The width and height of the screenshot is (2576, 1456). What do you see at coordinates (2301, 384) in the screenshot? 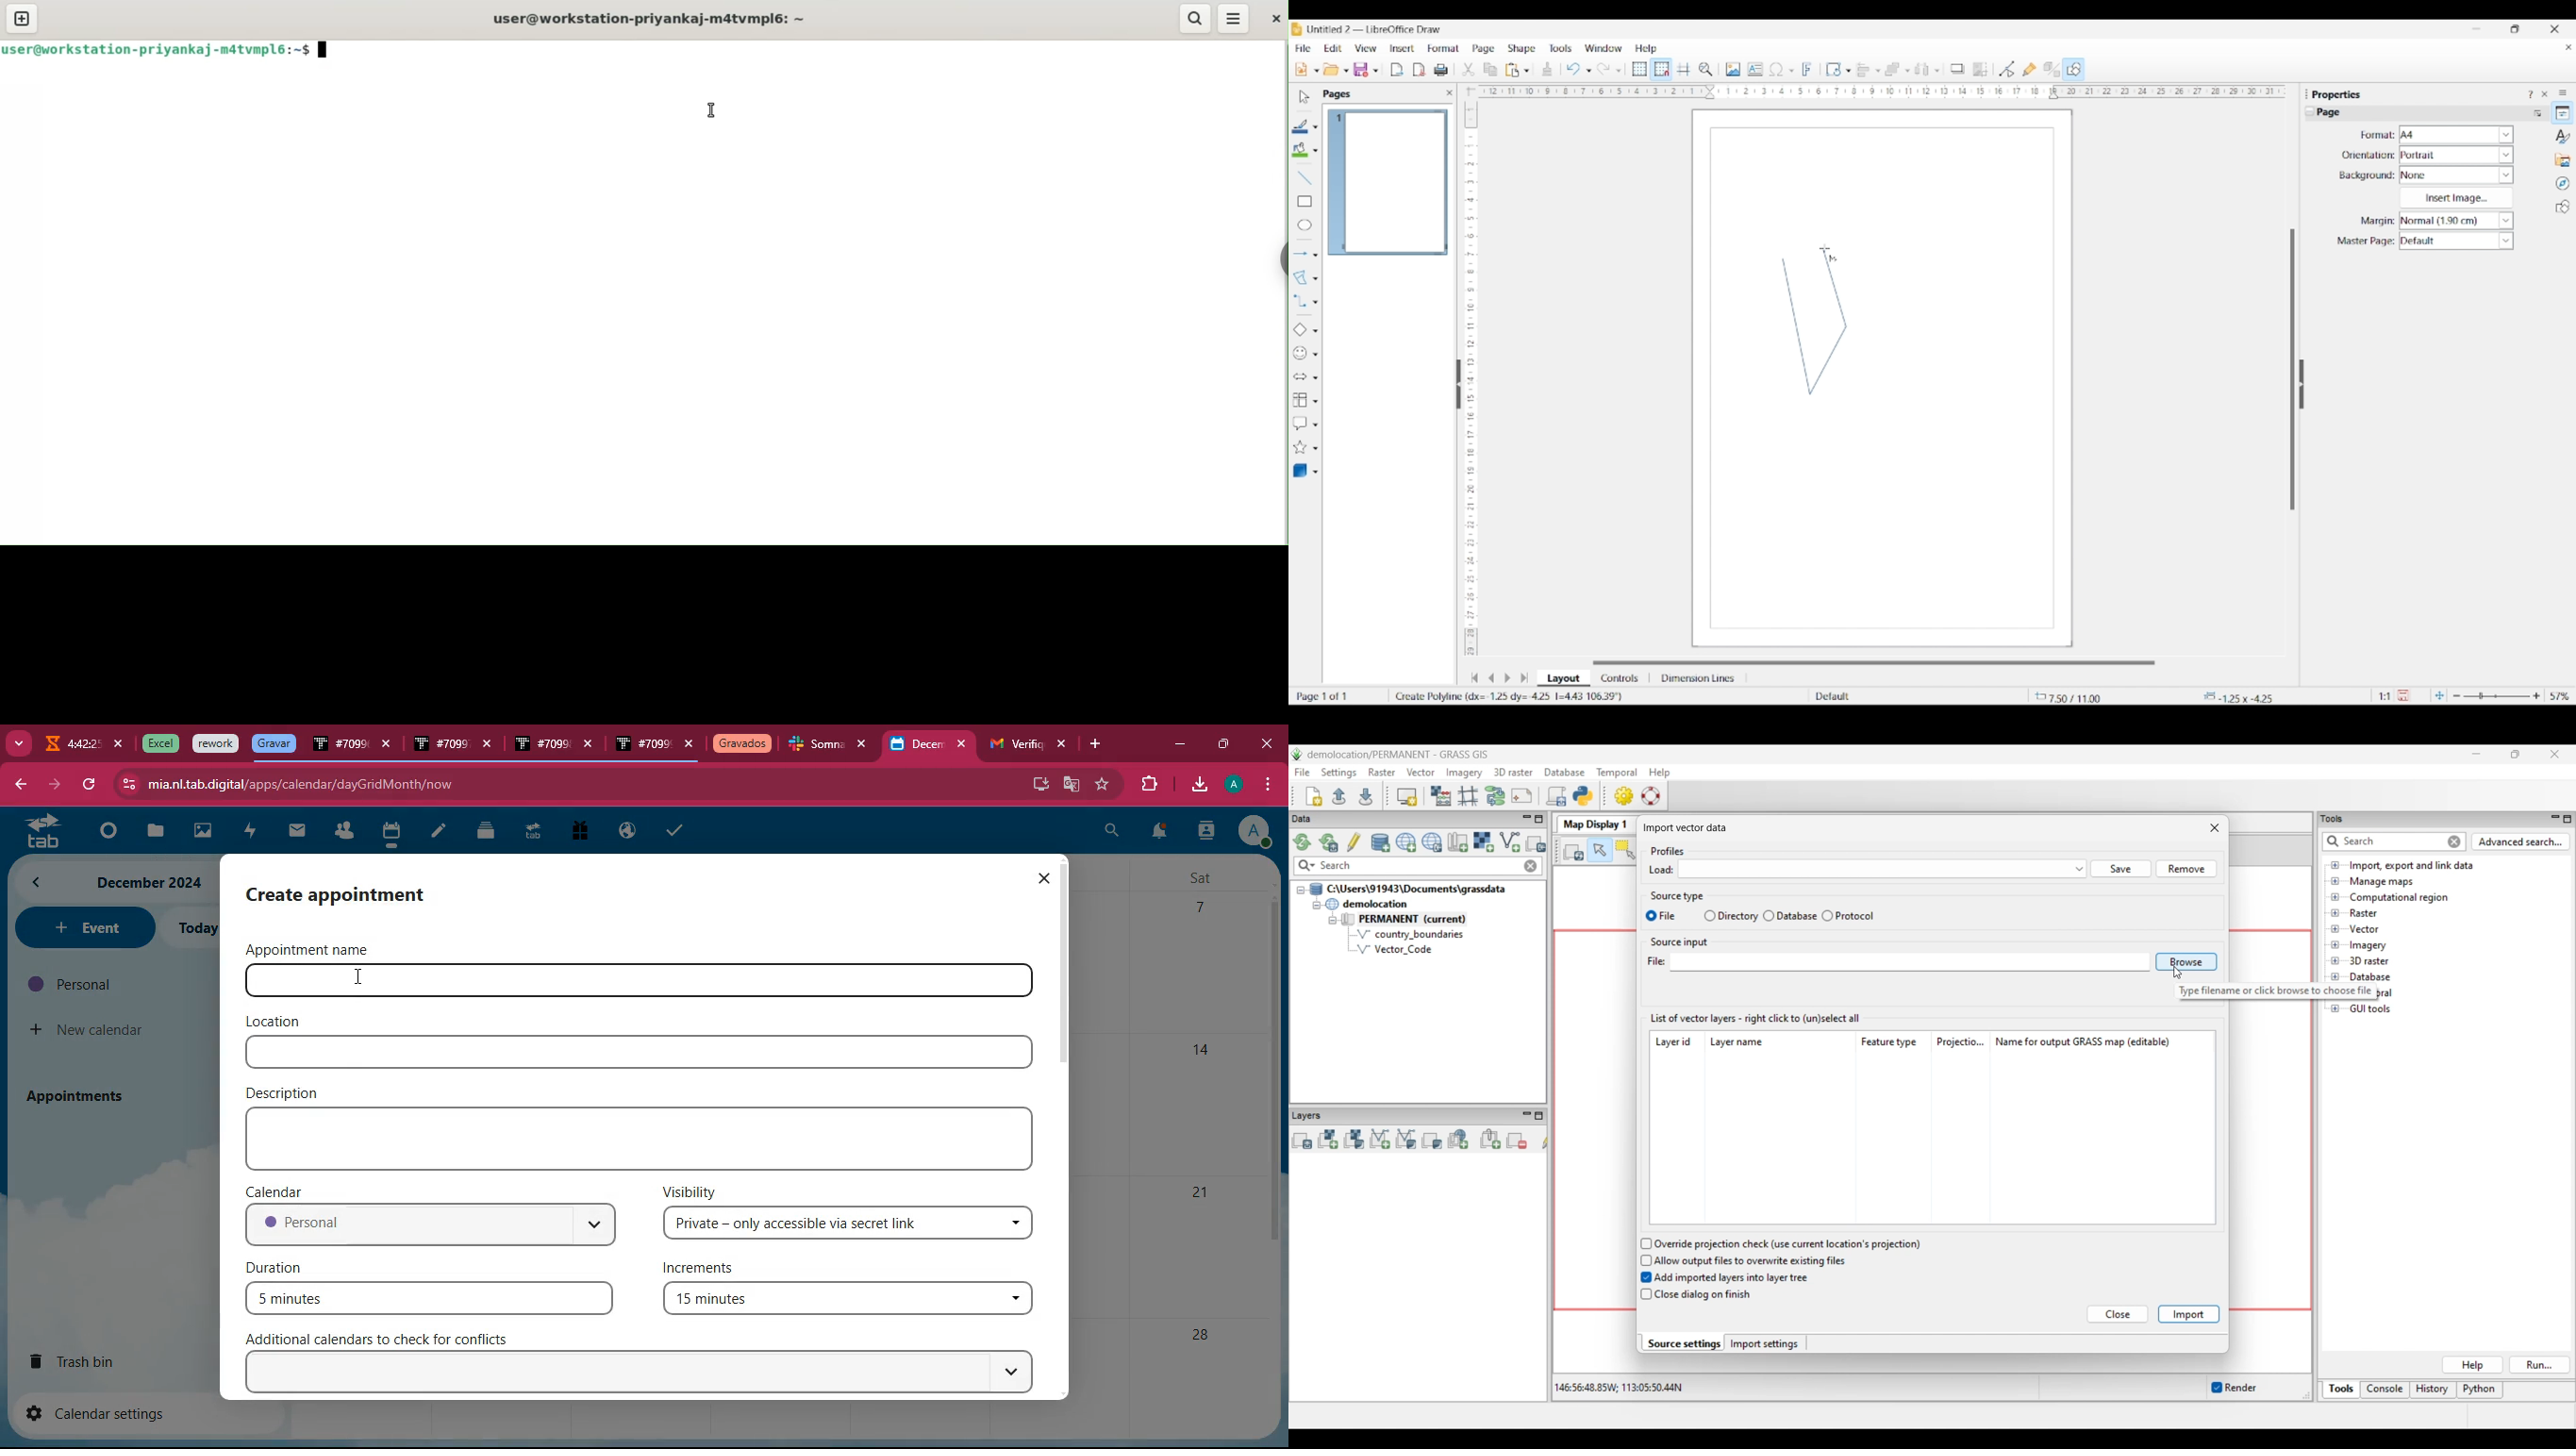
I see `Hide right sidebar` at bounding box center [2301, 384].